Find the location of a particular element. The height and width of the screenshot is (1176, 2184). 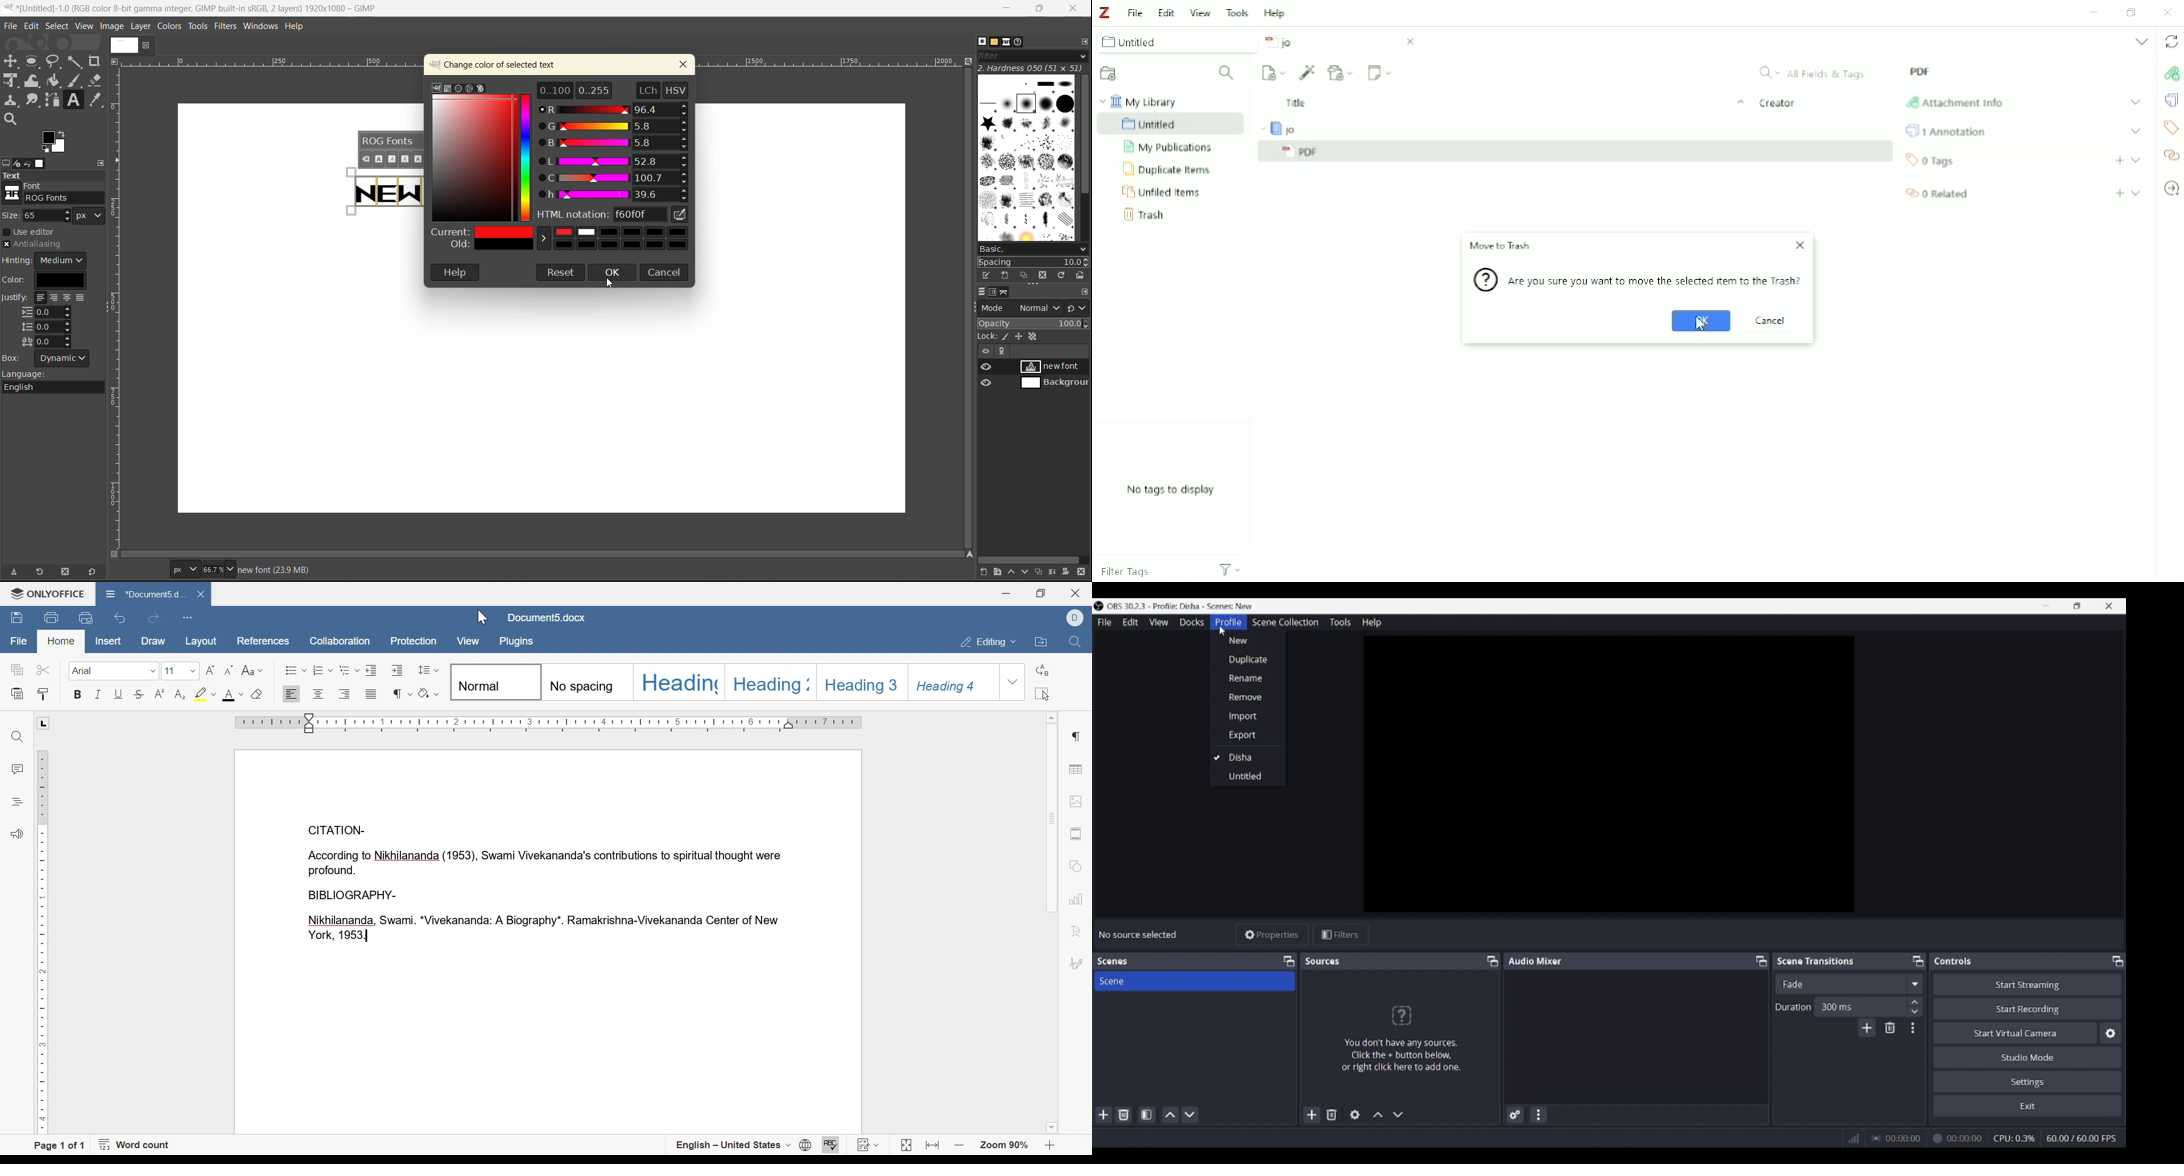

header and footer settings is located at coordinates (1074, 833).